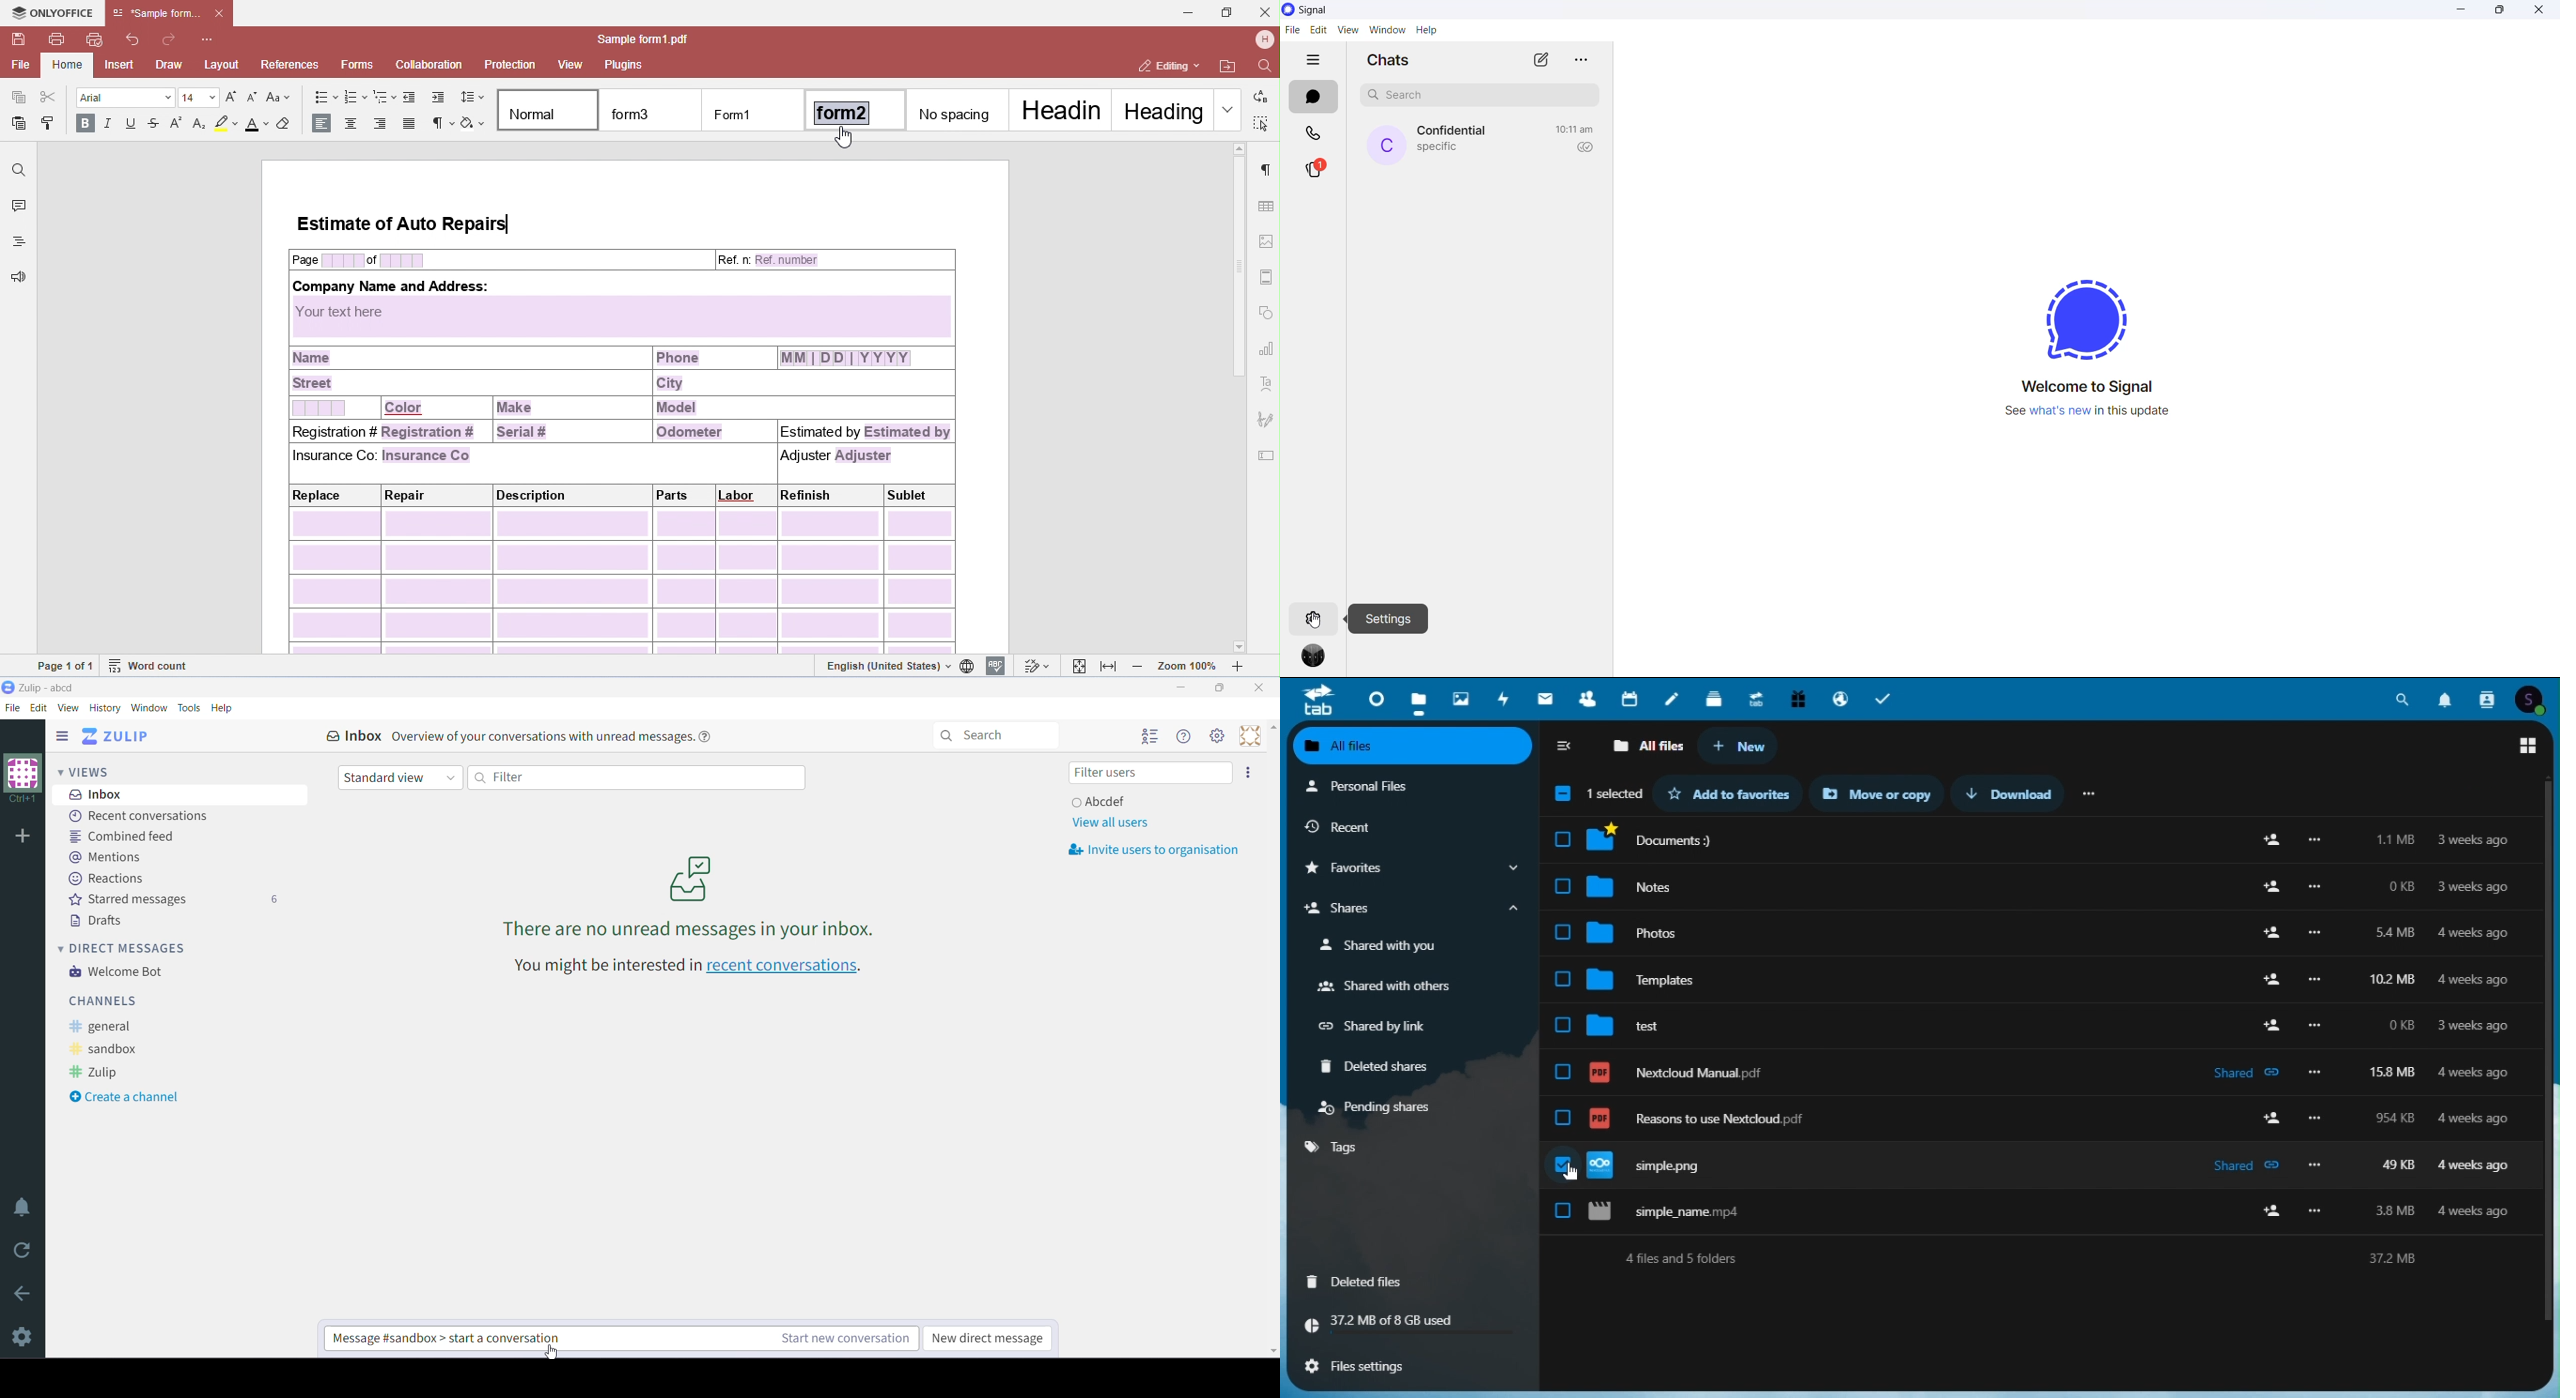 The width and height of the screenshot is (2576, 1400). Describe the element at coordinates (1218, 736) in the screenshot. I see `Main Menu` at that location.